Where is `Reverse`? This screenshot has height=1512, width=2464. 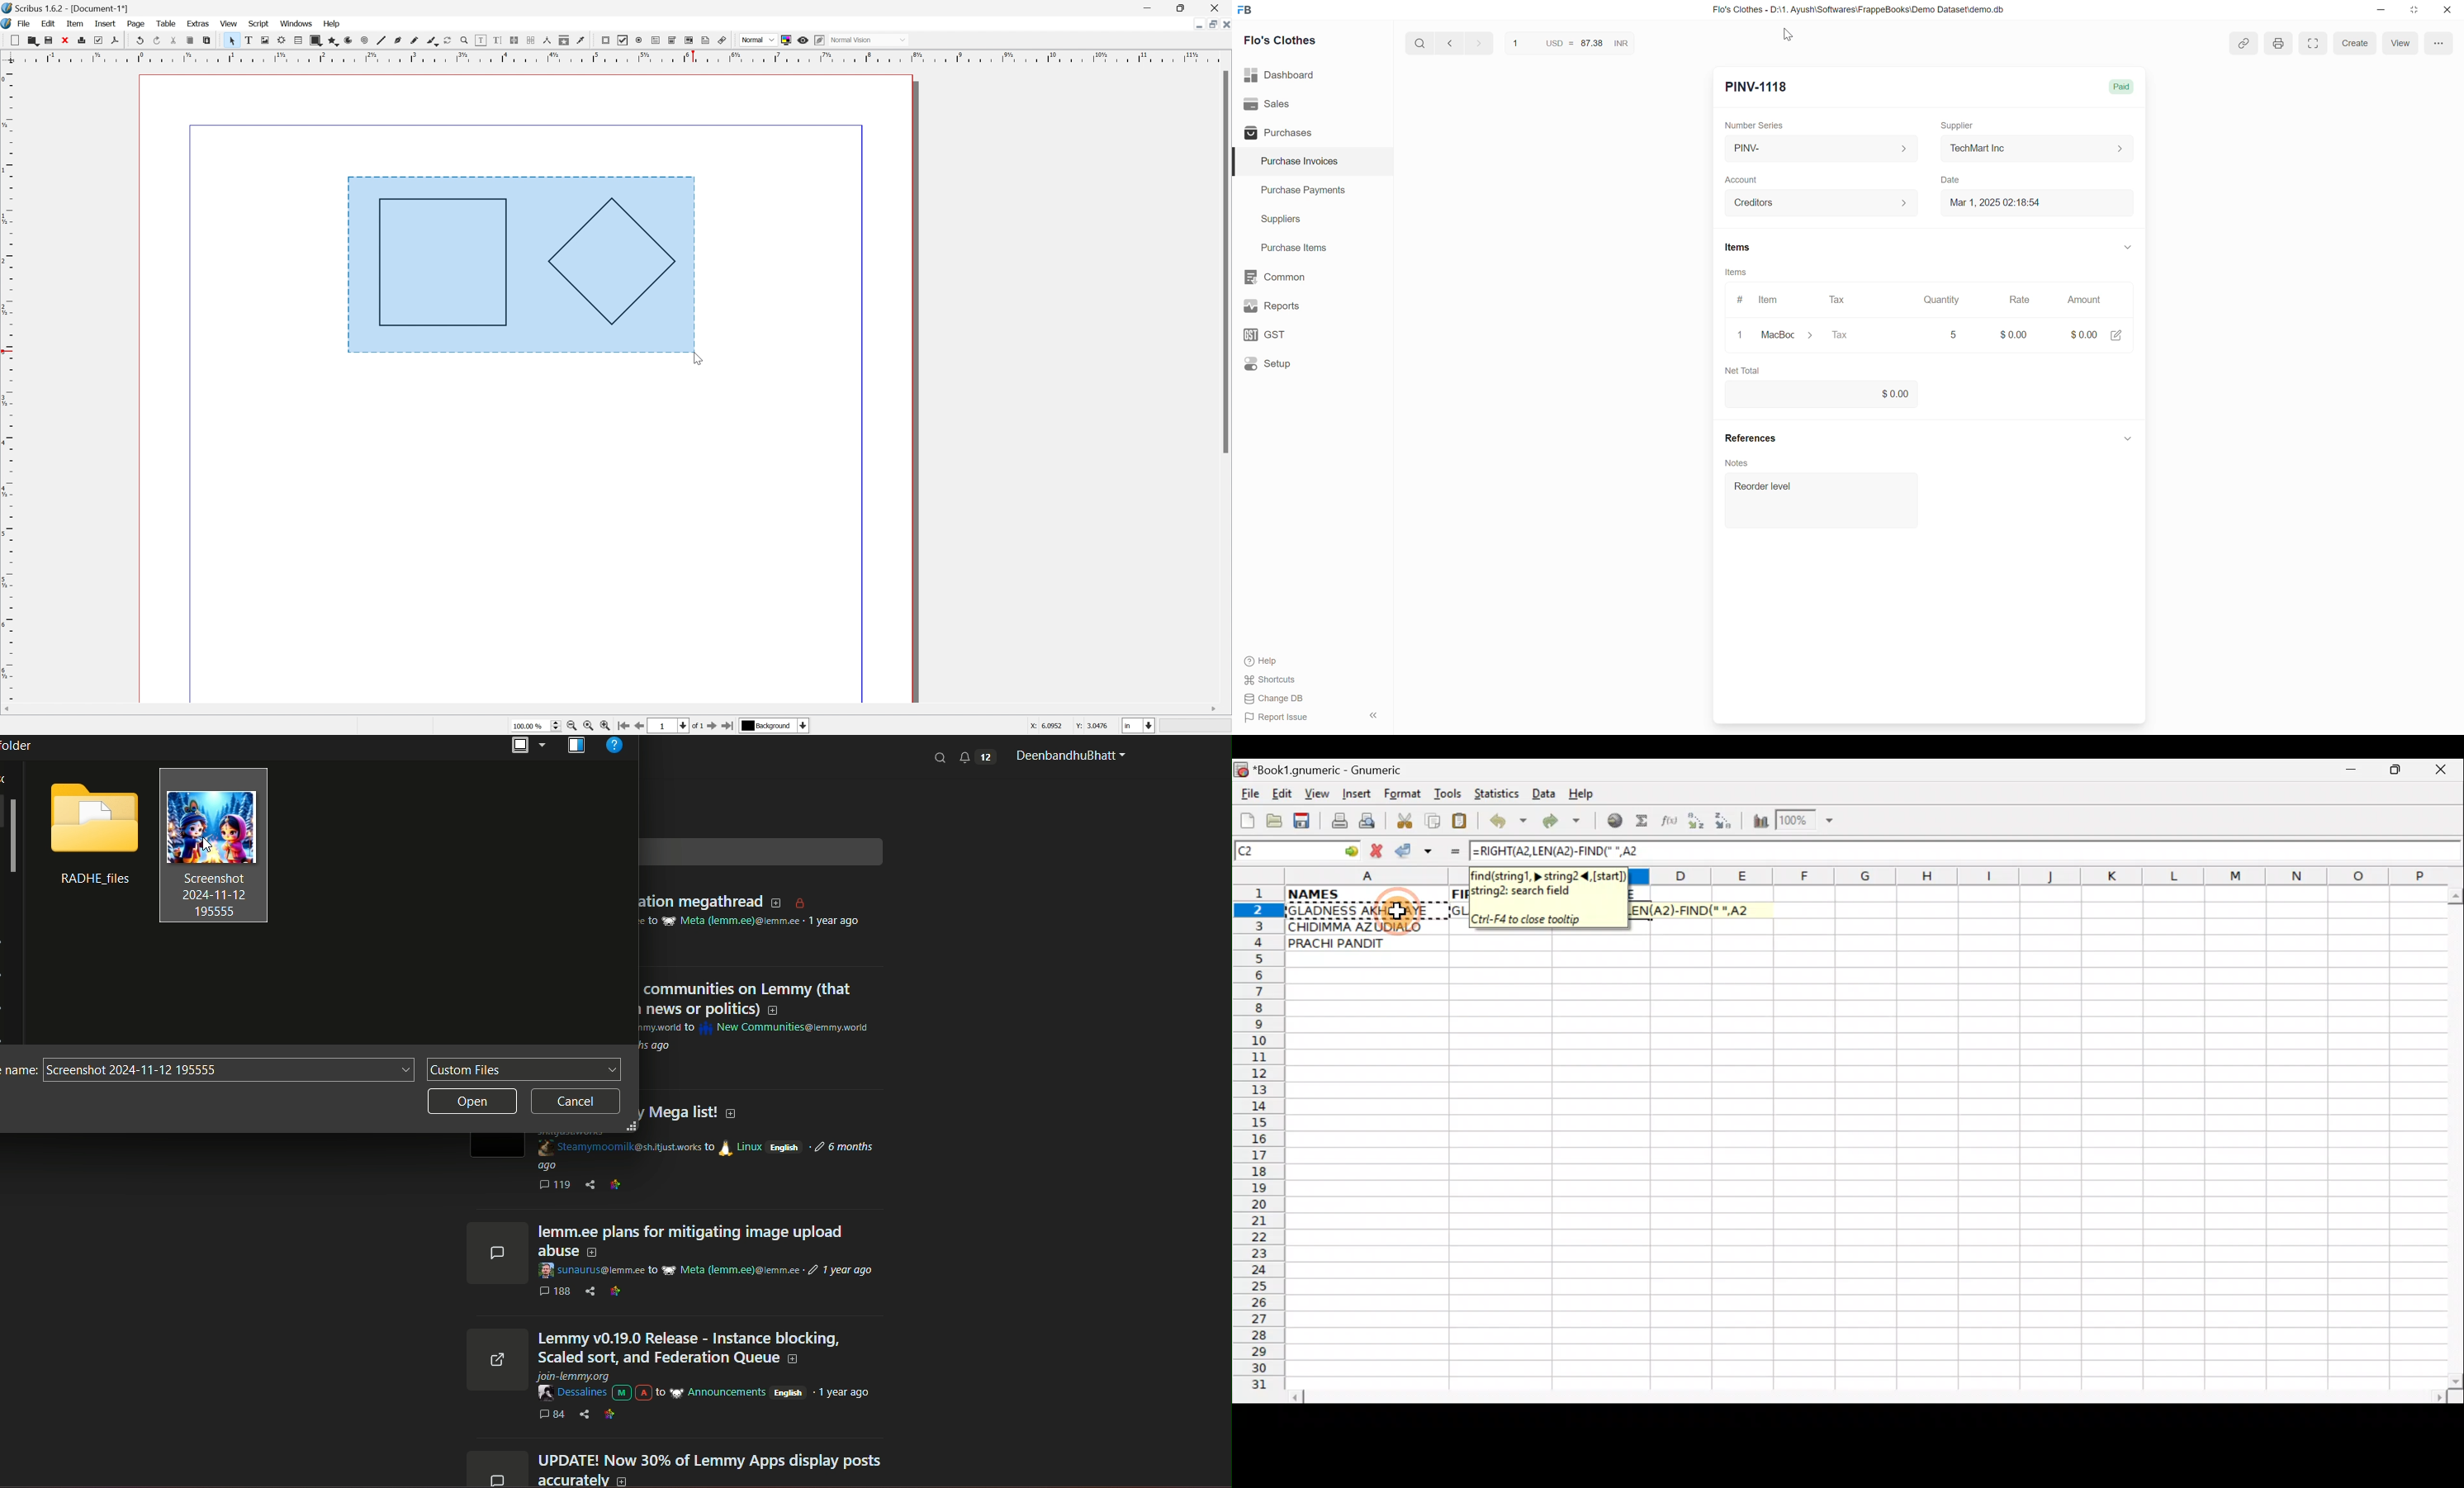
Reverse is located at coordinates (1644, 43).